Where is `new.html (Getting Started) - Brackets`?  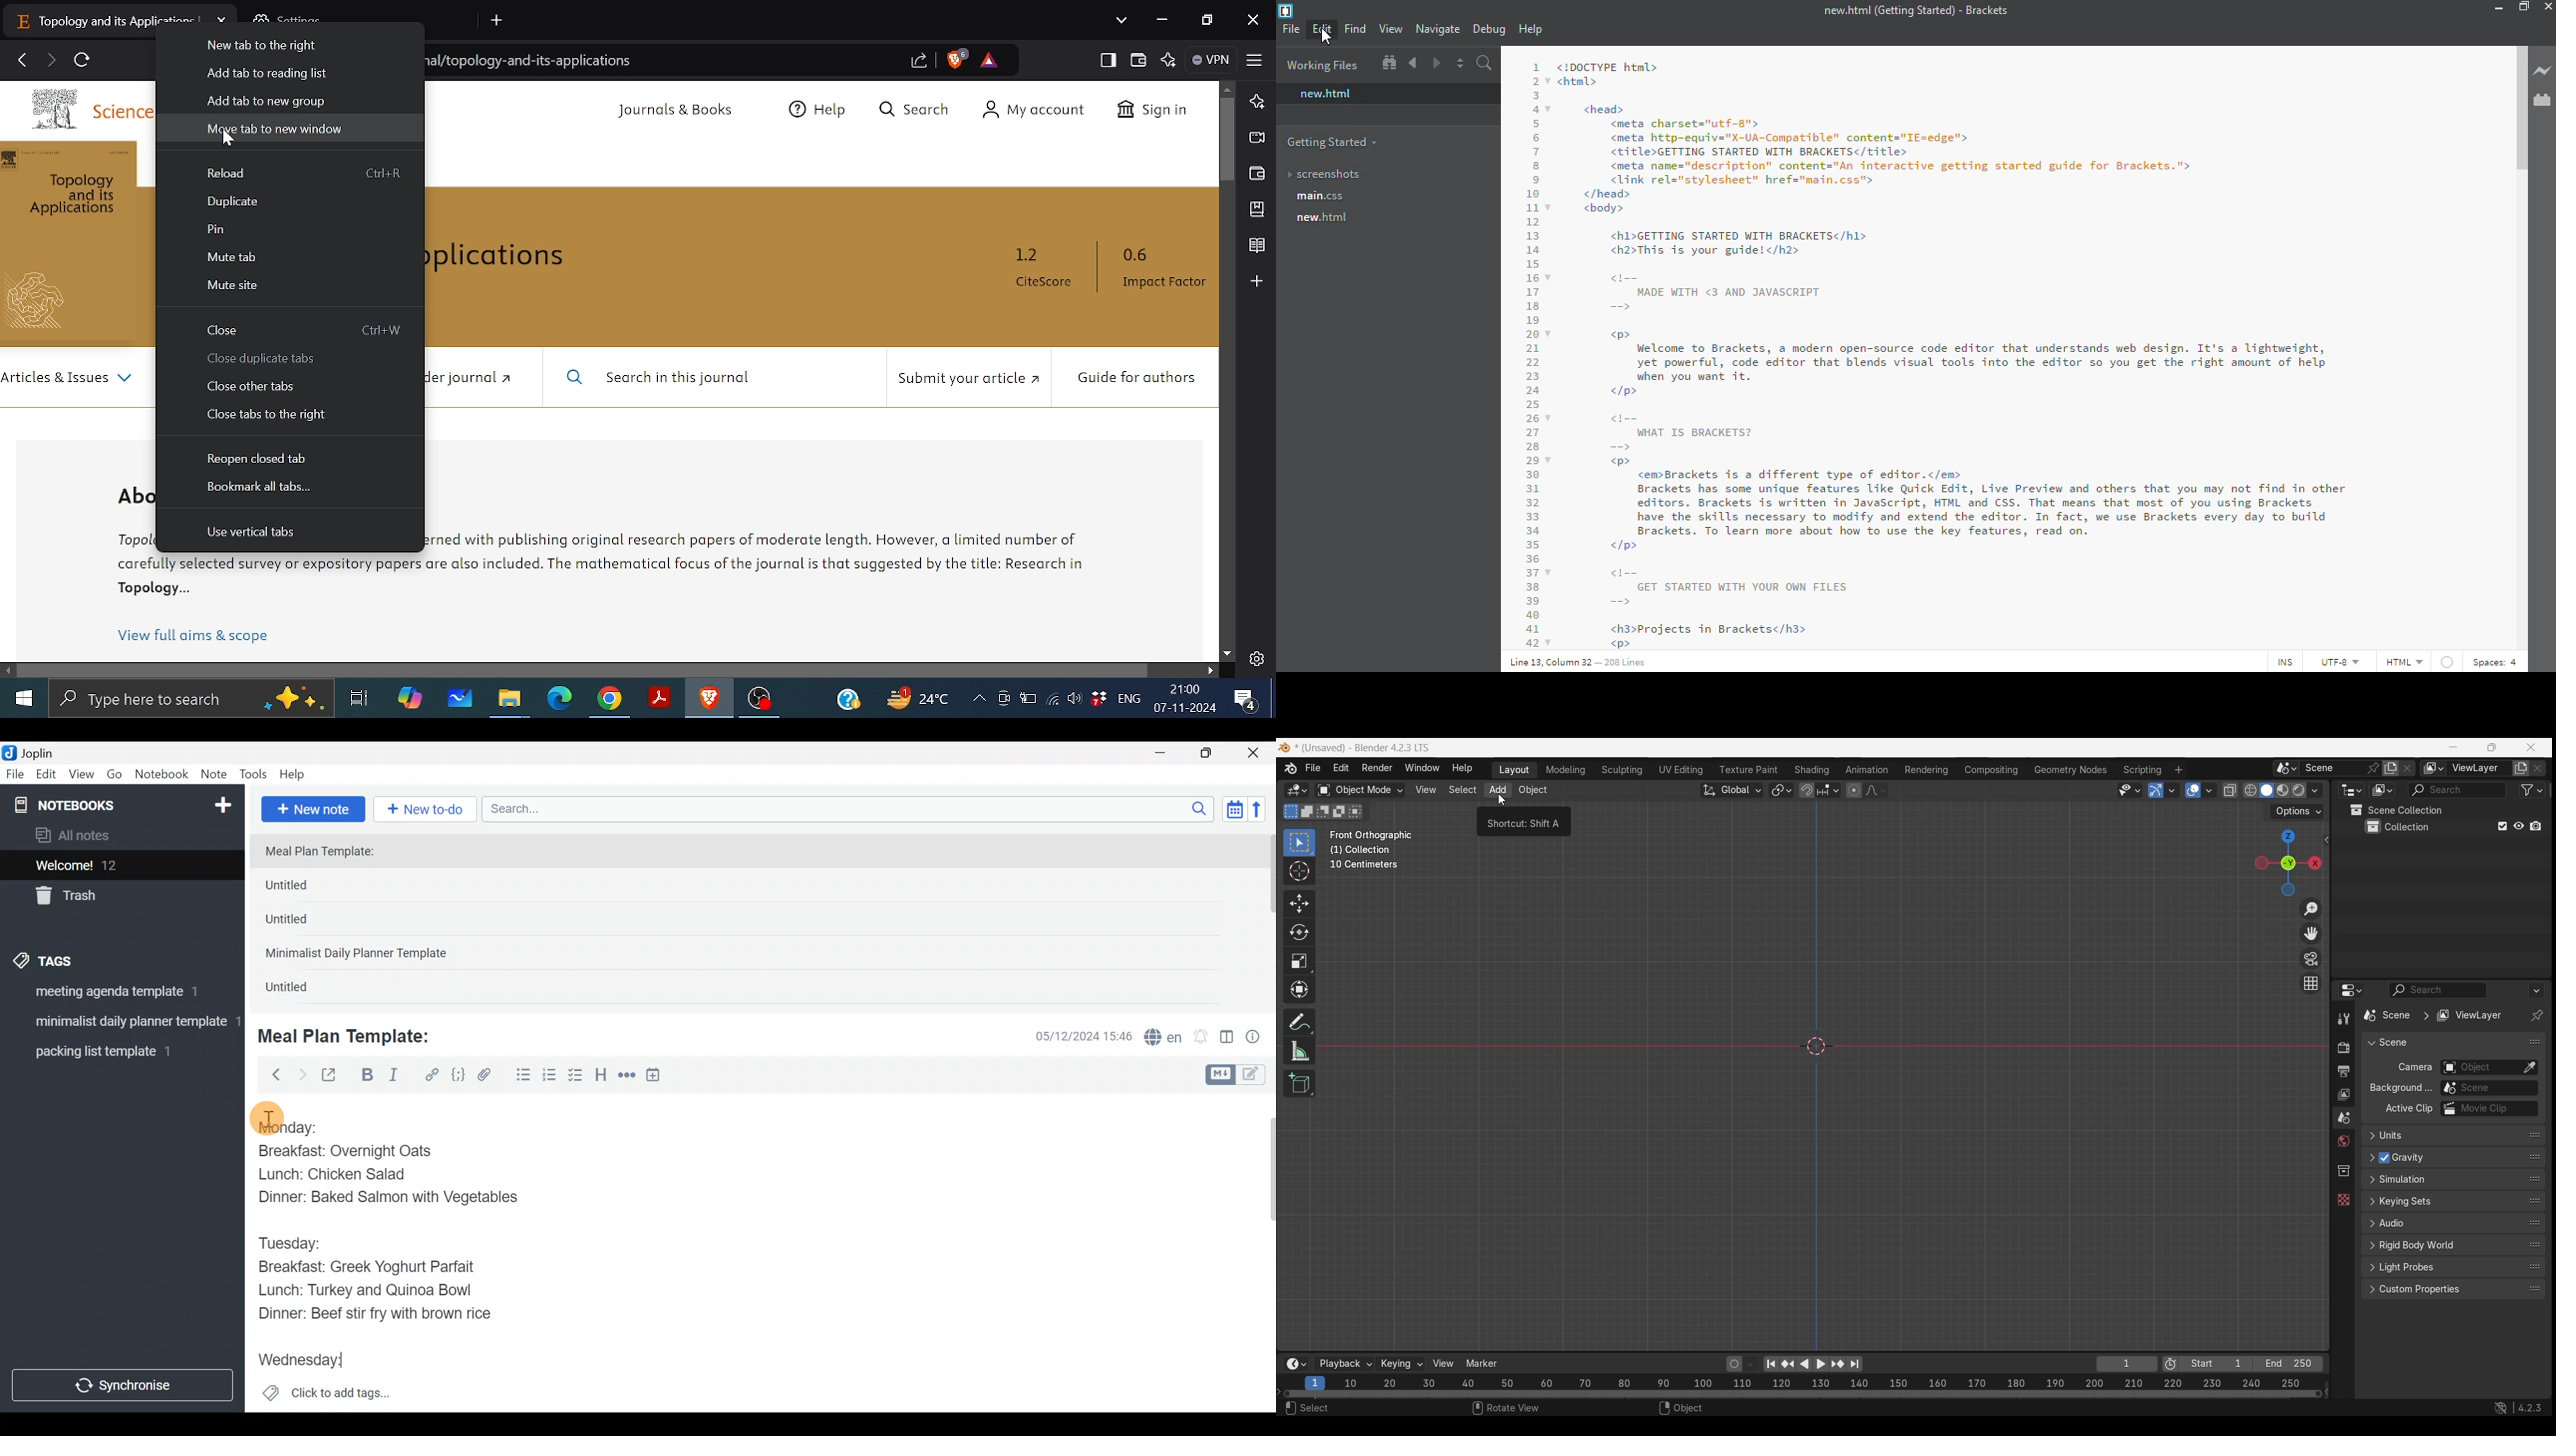 new.html (Getting Started) - Brackets is located at coordinates (1916, 10).